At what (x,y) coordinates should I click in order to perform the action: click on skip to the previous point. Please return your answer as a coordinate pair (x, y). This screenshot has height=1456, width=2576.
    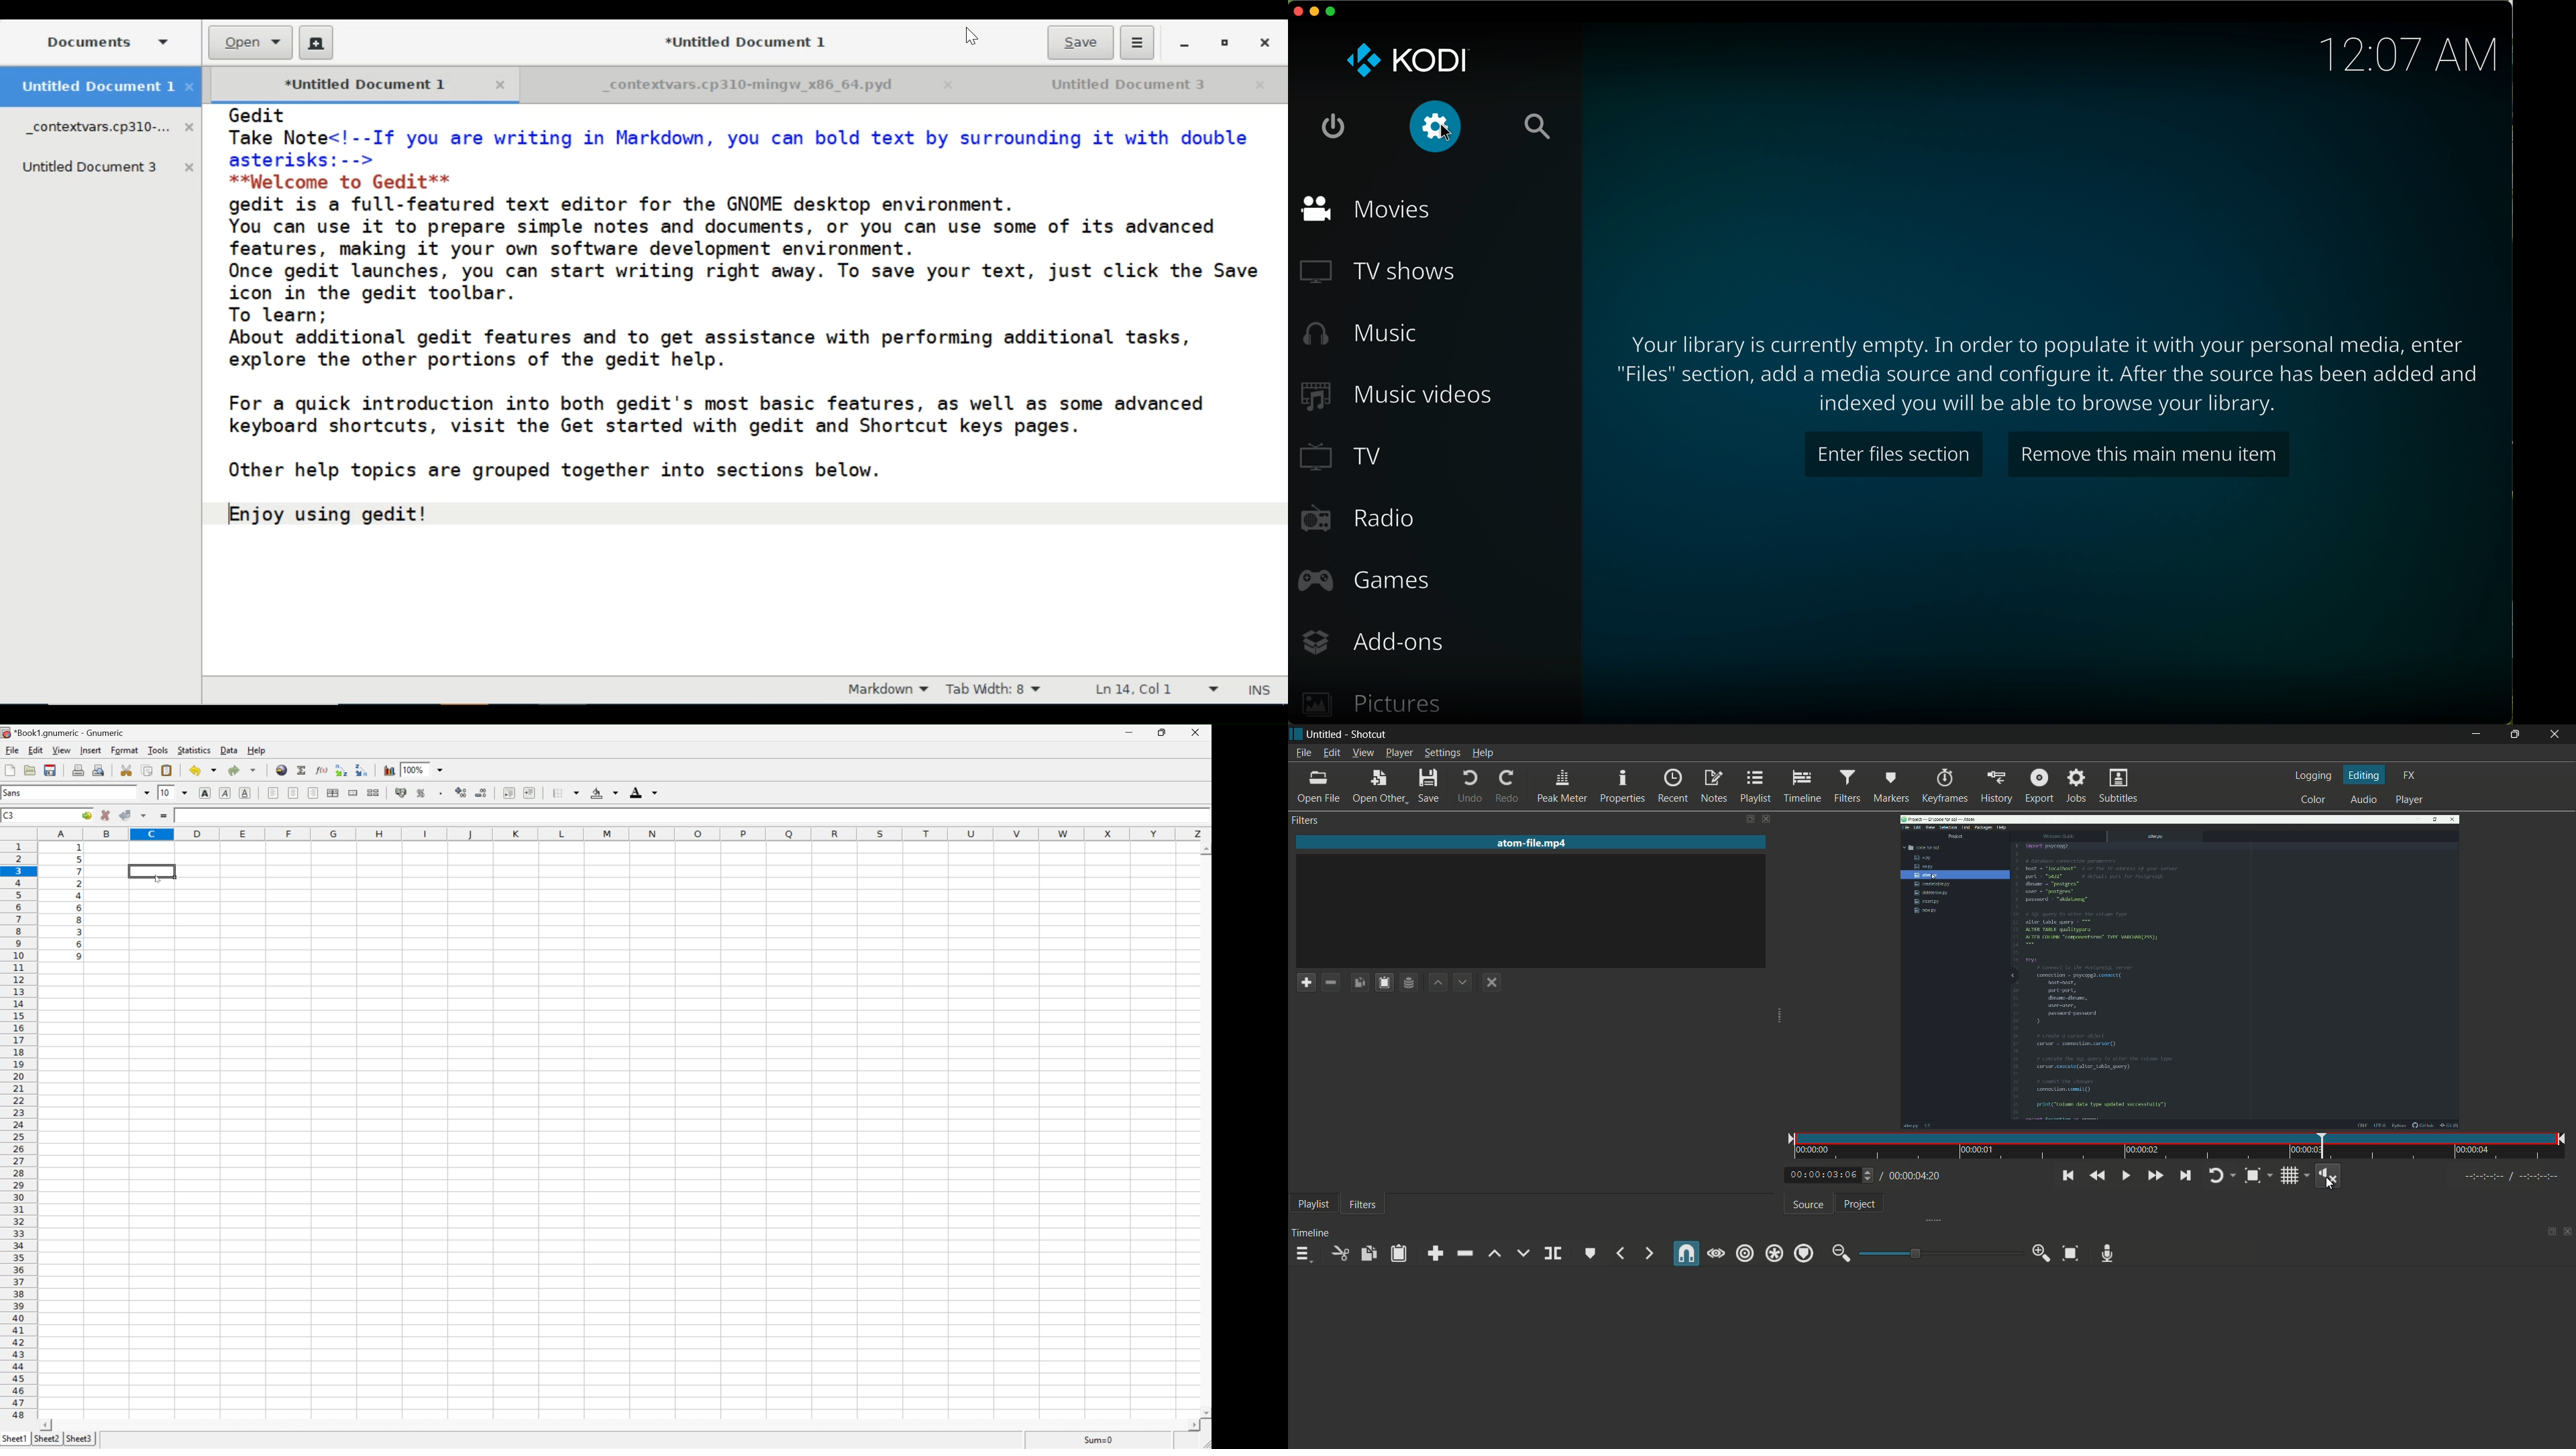
    Looking at the image, I should click on (2068, 1175).